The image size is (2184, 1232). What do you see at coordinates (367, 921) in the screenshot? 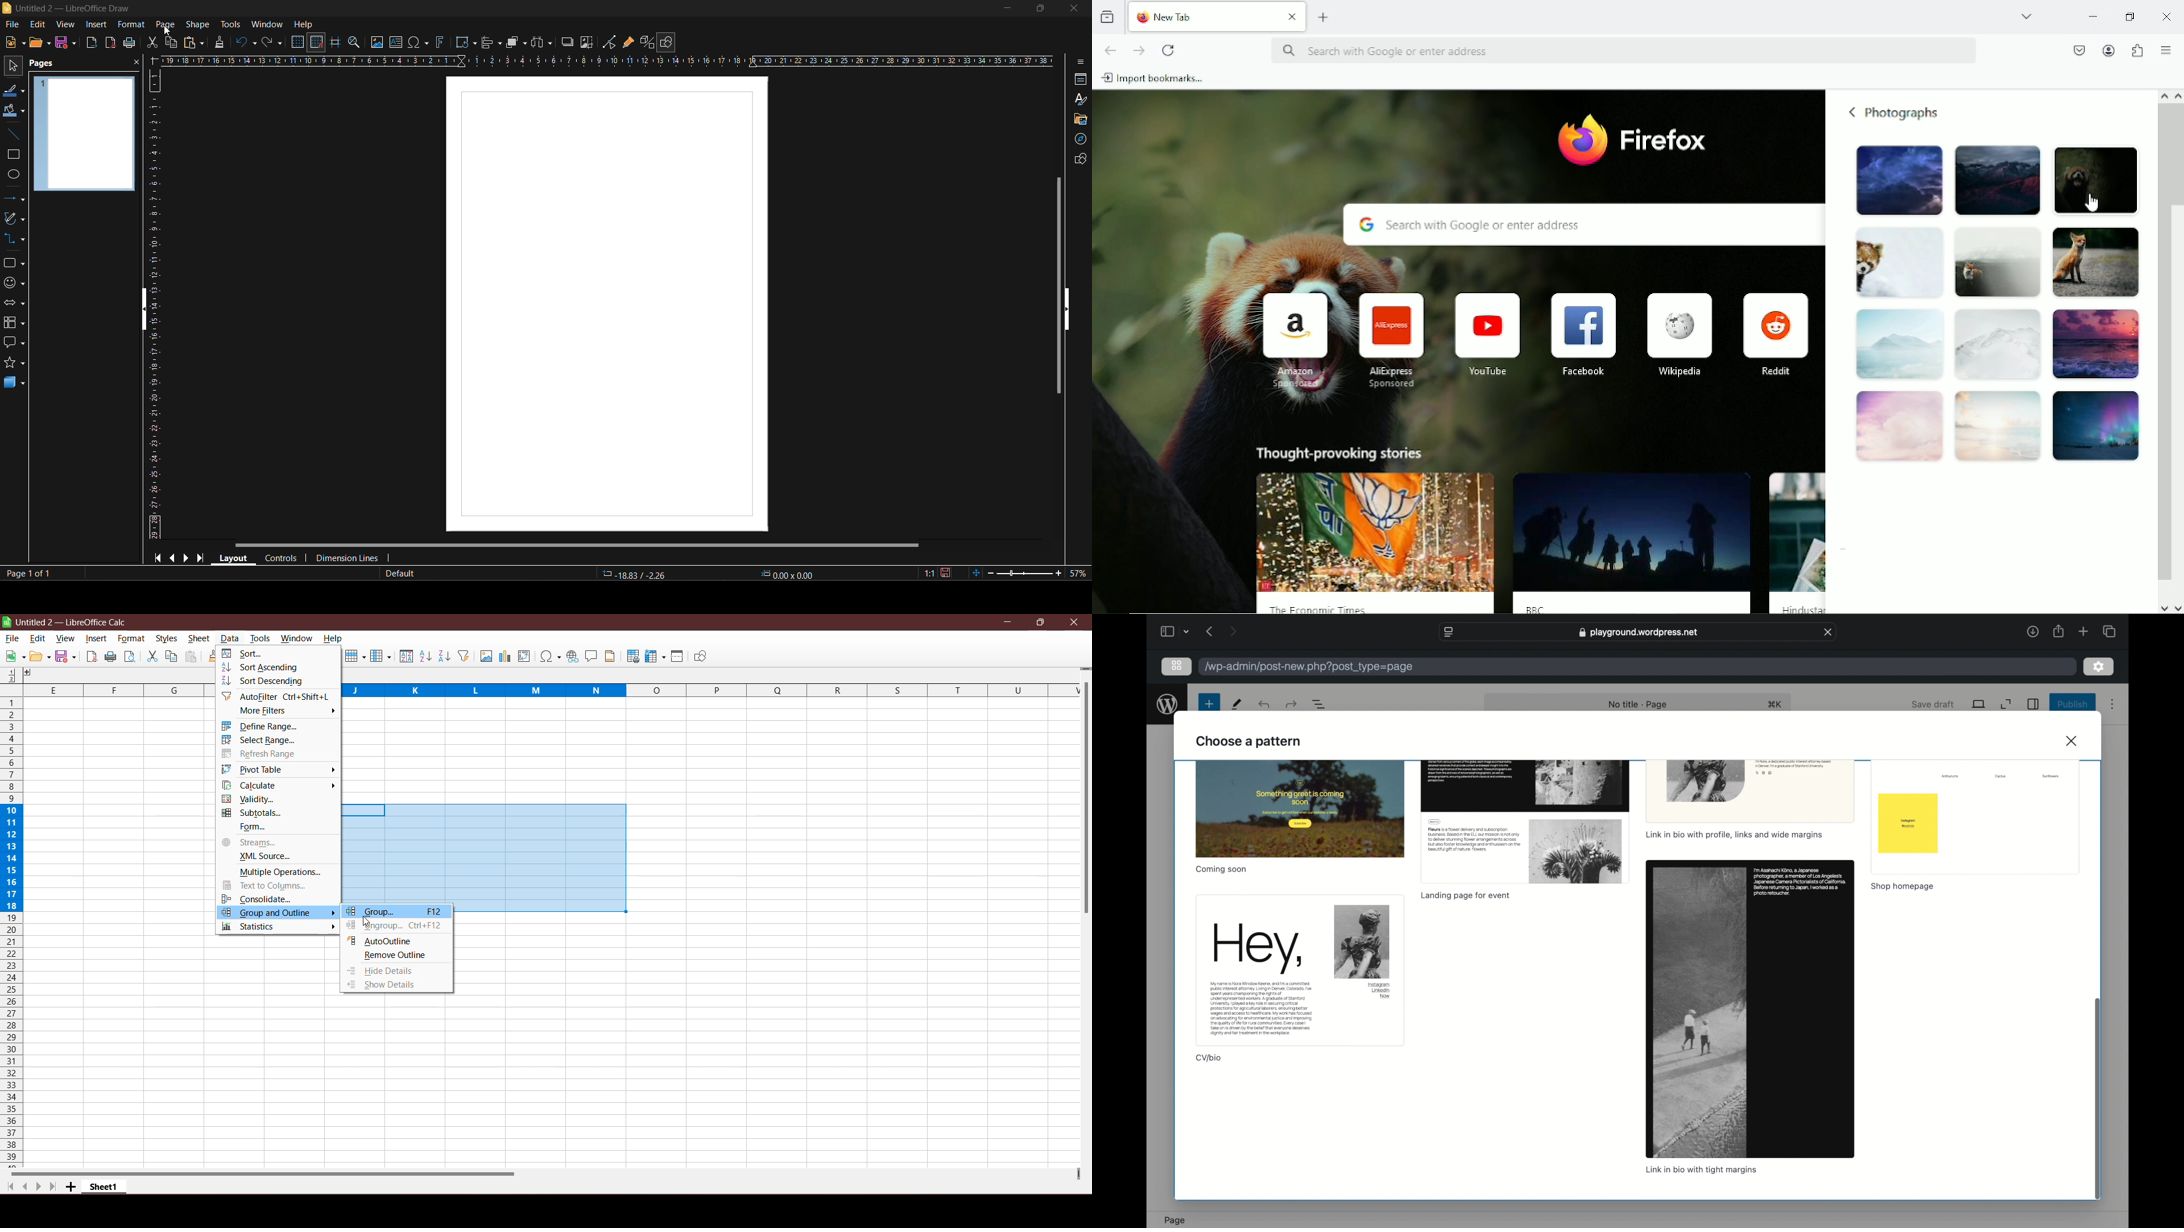
I see `Group` at bounding box center [367, 921].